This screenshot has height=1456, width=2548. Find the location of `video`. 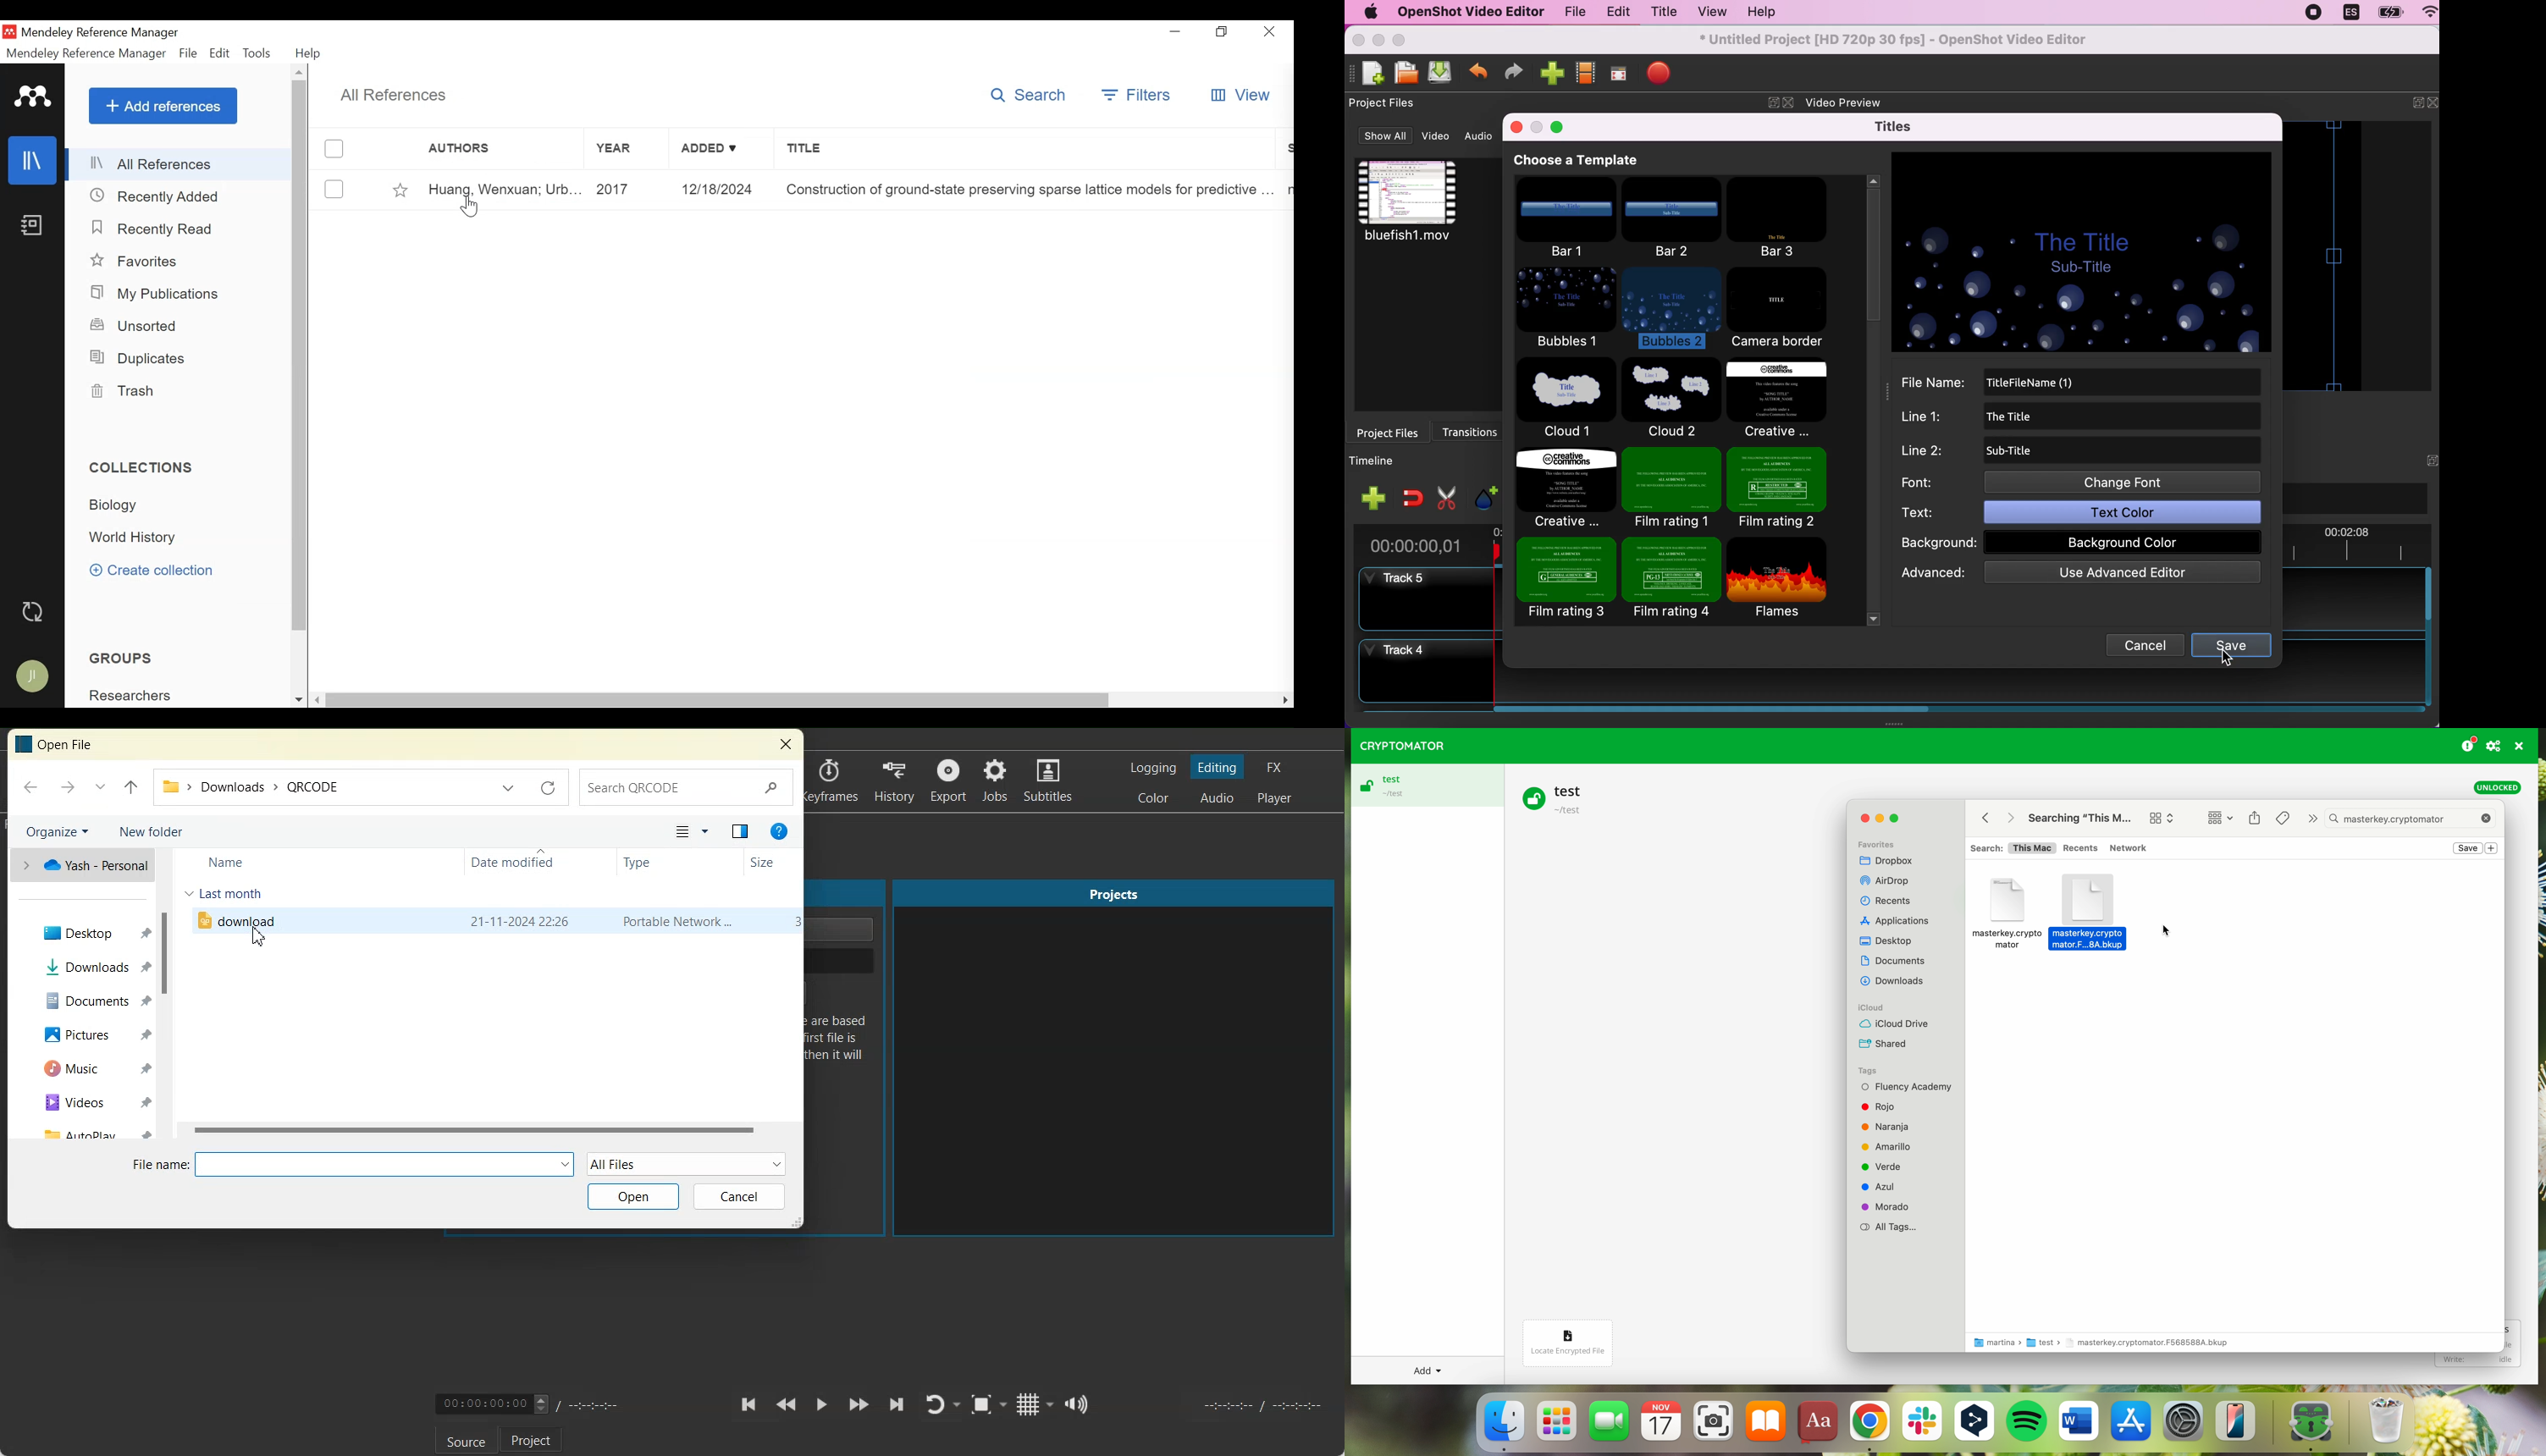

video is located at coordinates (1439, 136).